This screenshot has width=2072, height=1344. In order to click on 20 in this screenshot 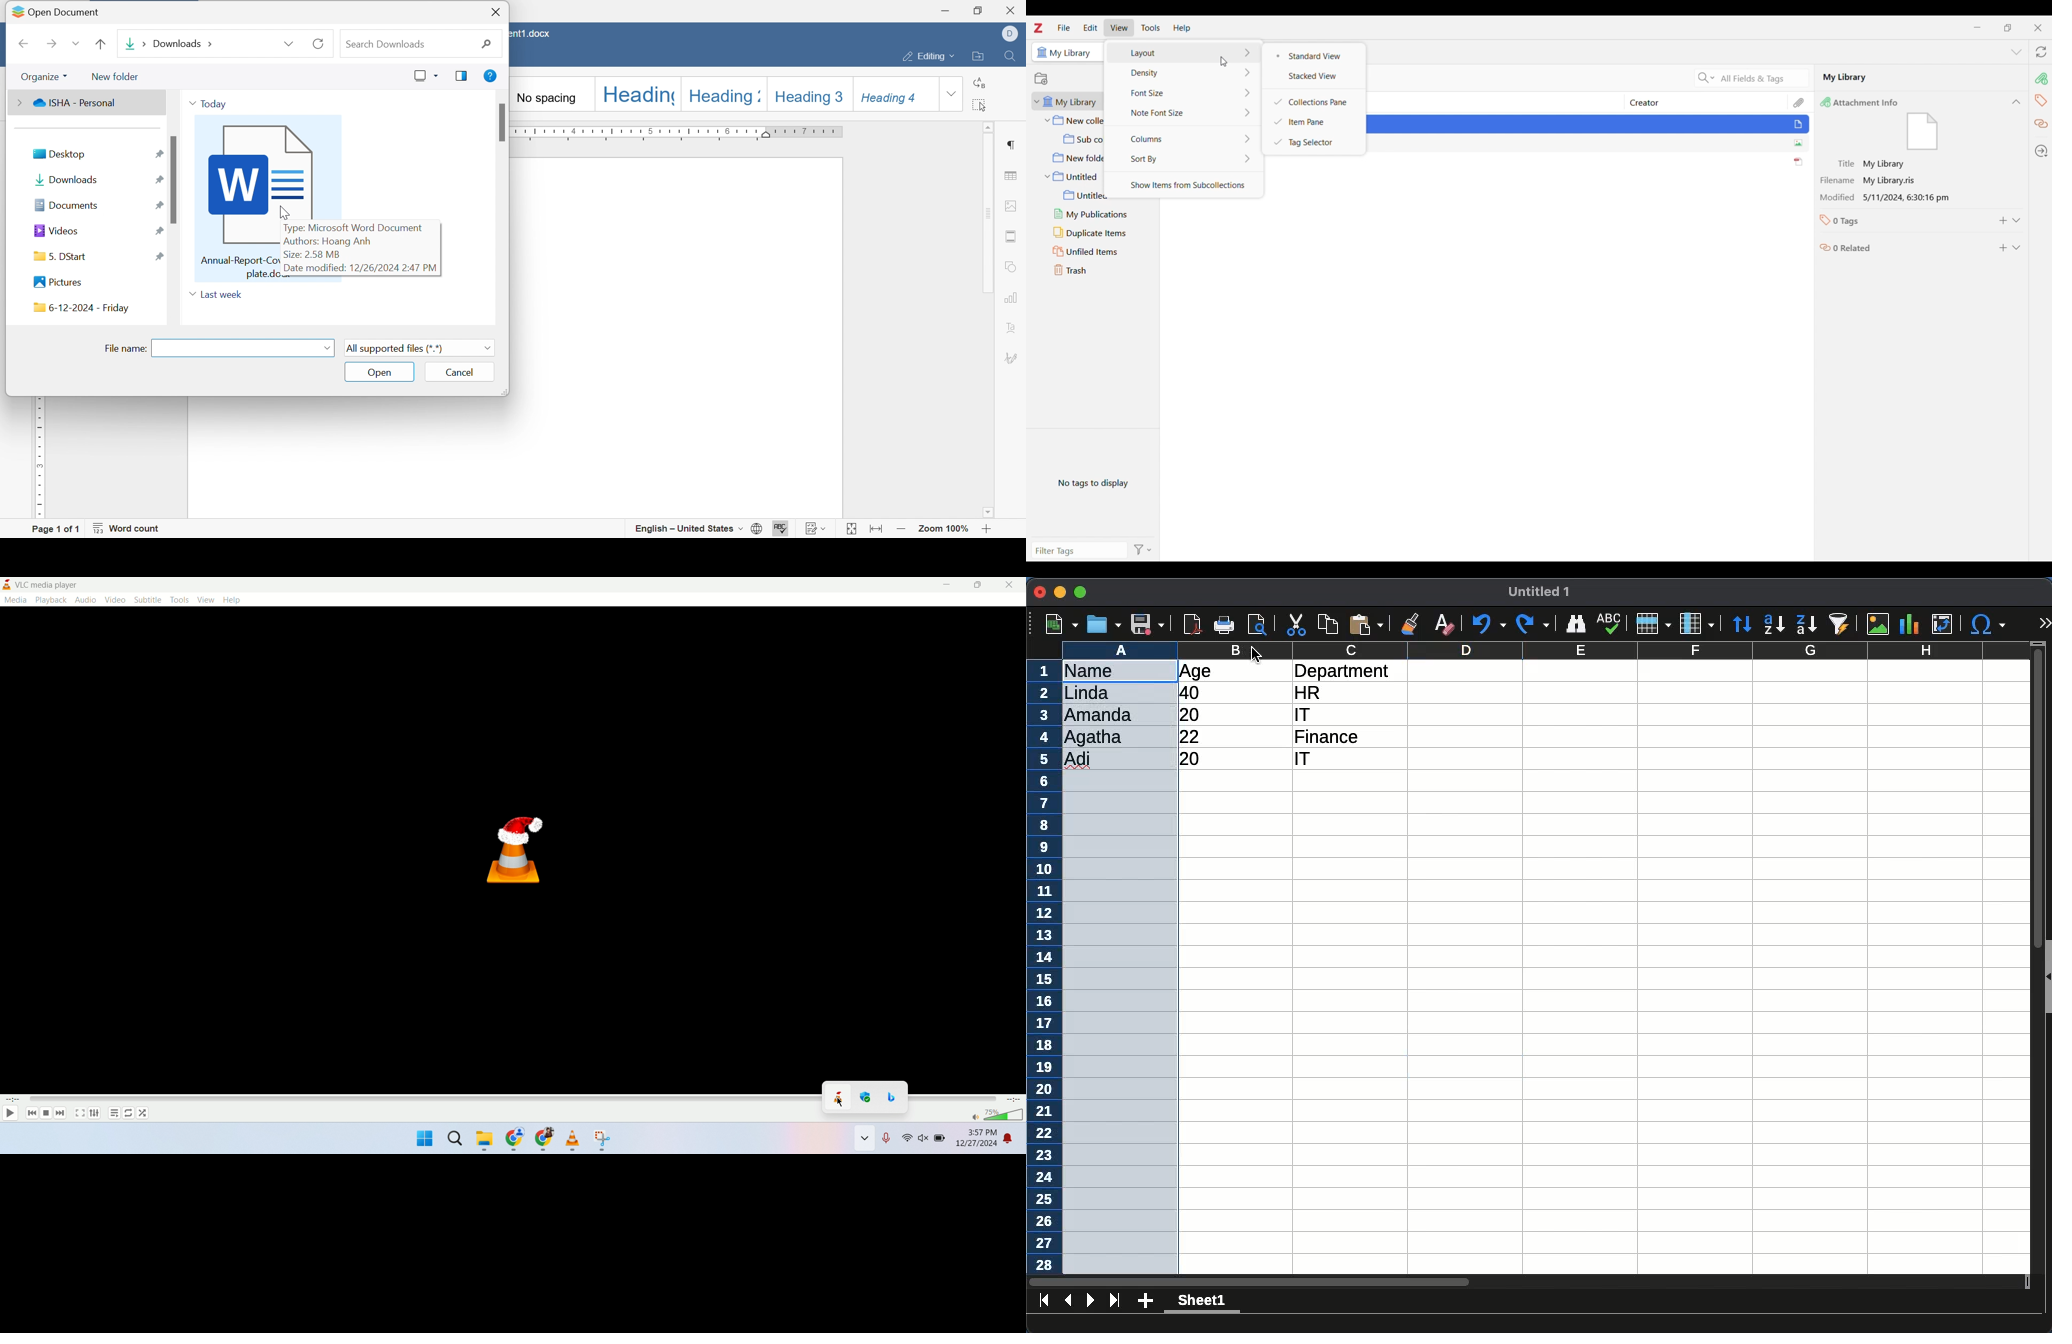, I will do `click(1193, 714)`.